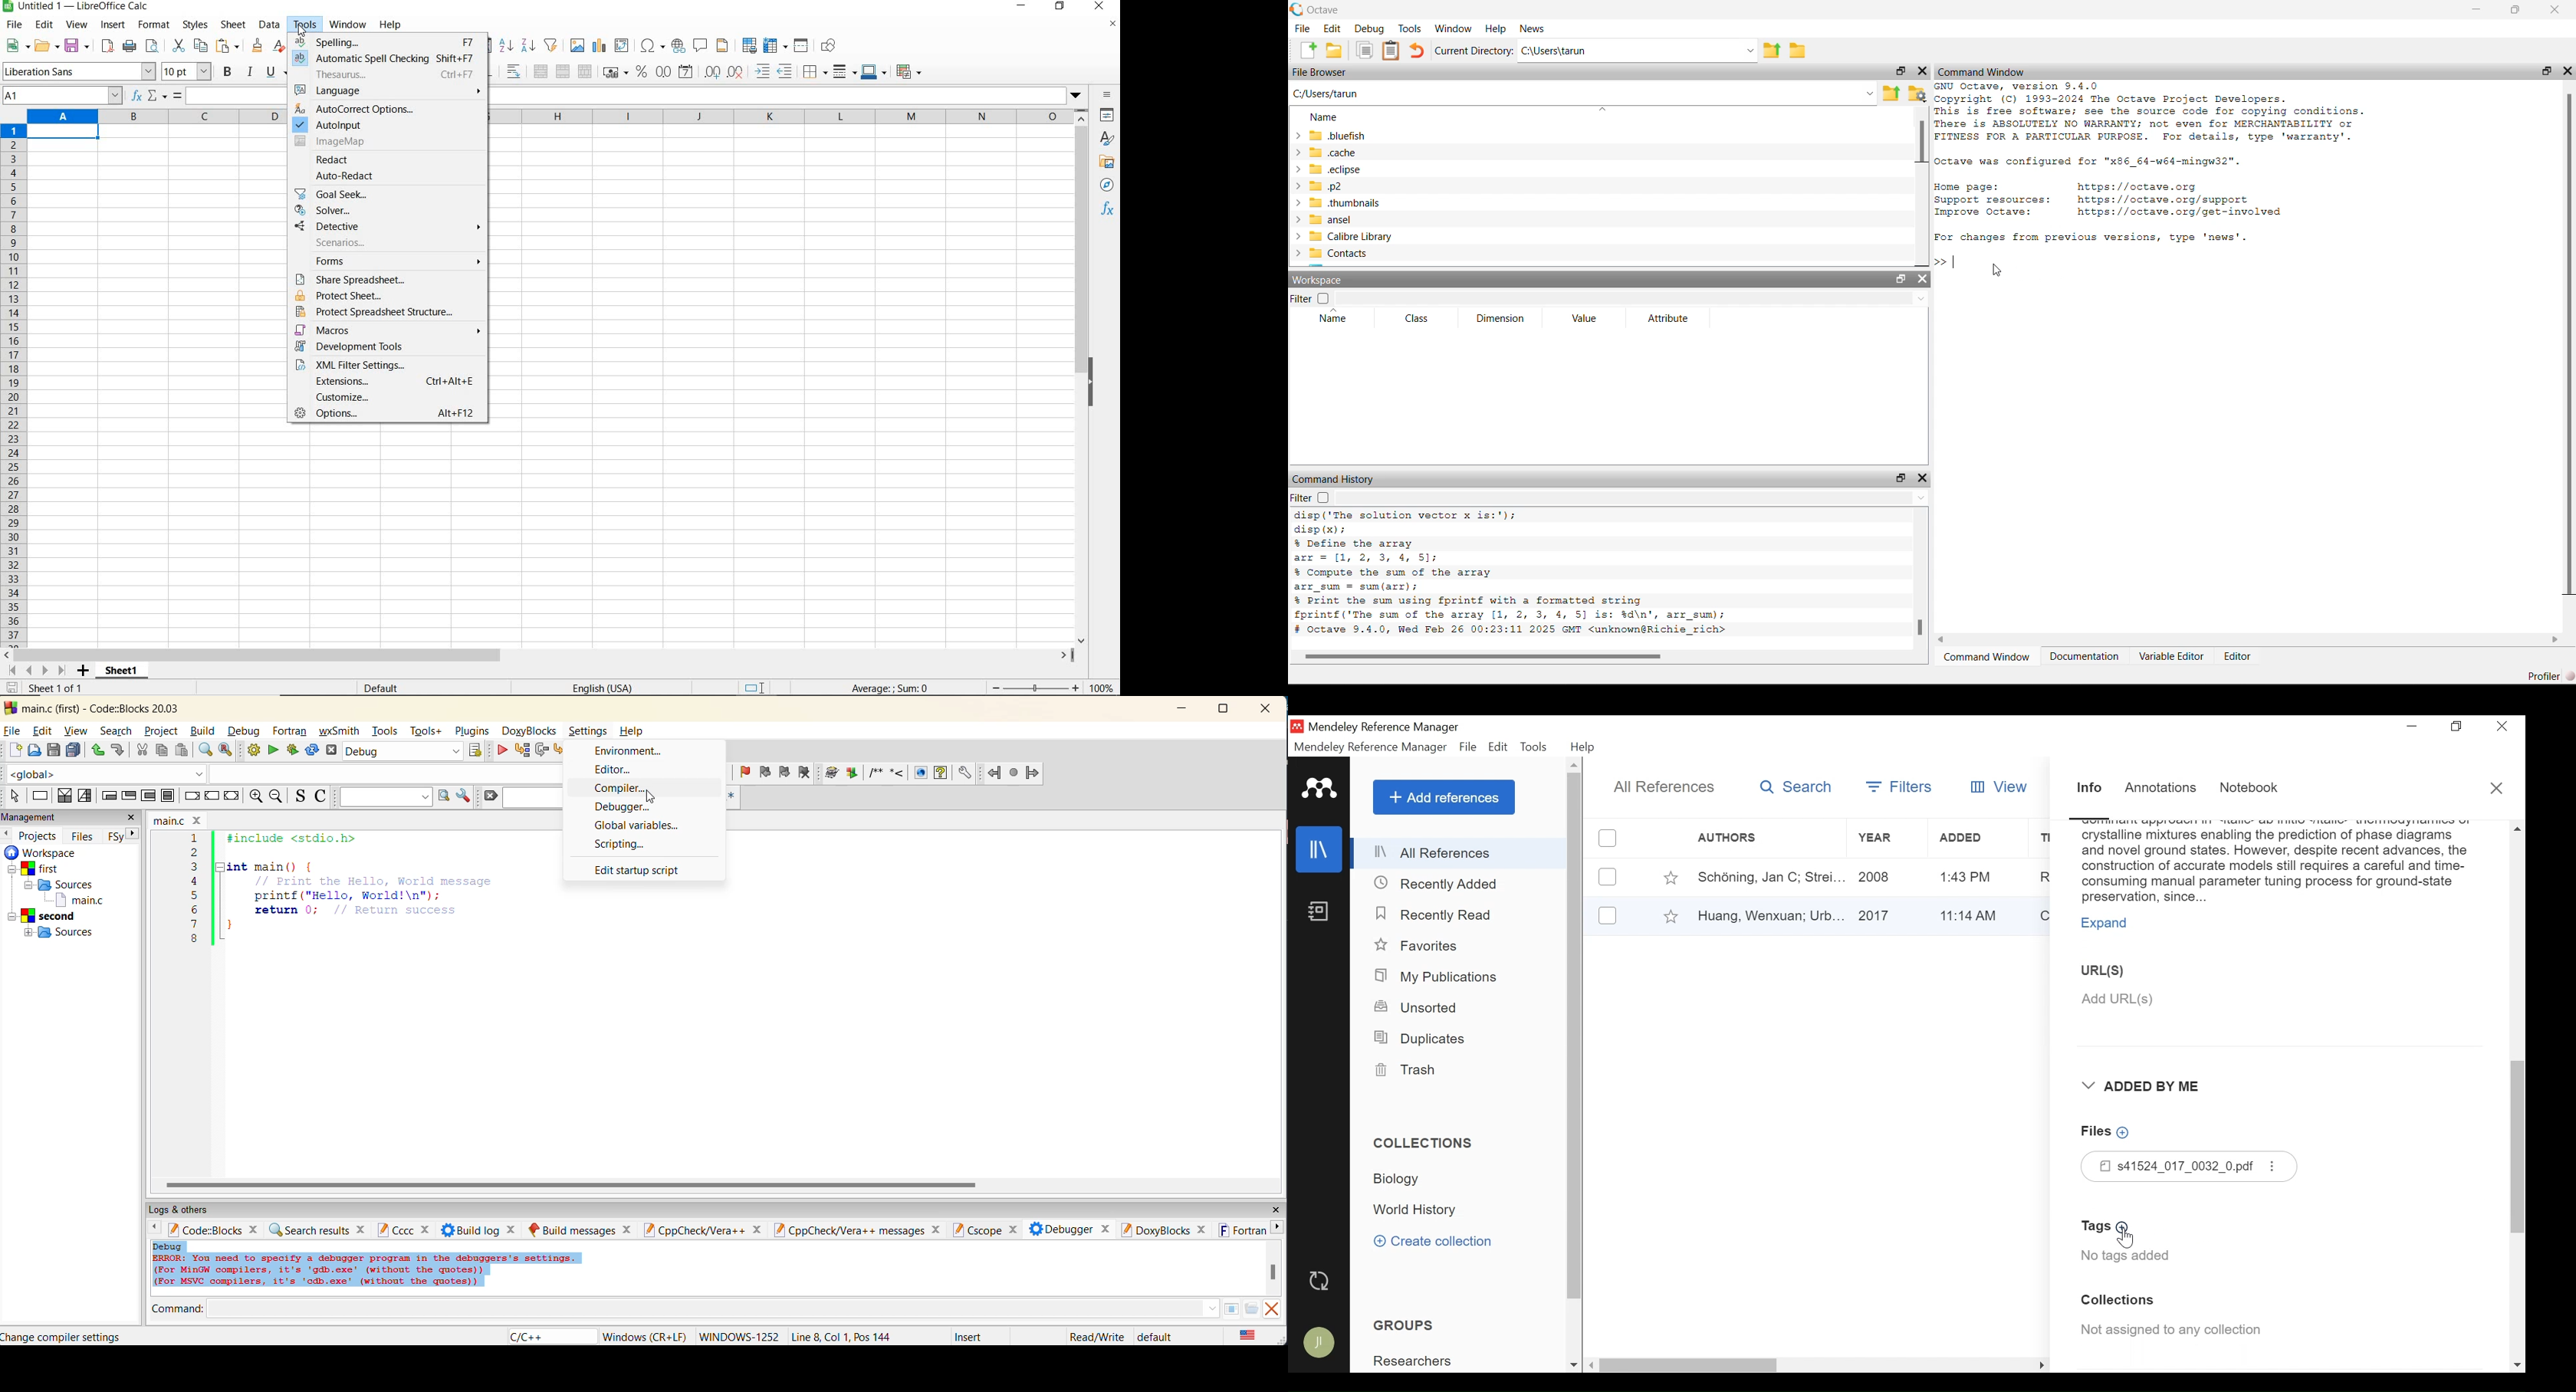  Describe the element at coordinates (159, 95) in the screenshot. I see `SELECT FUNCTION` at that location.